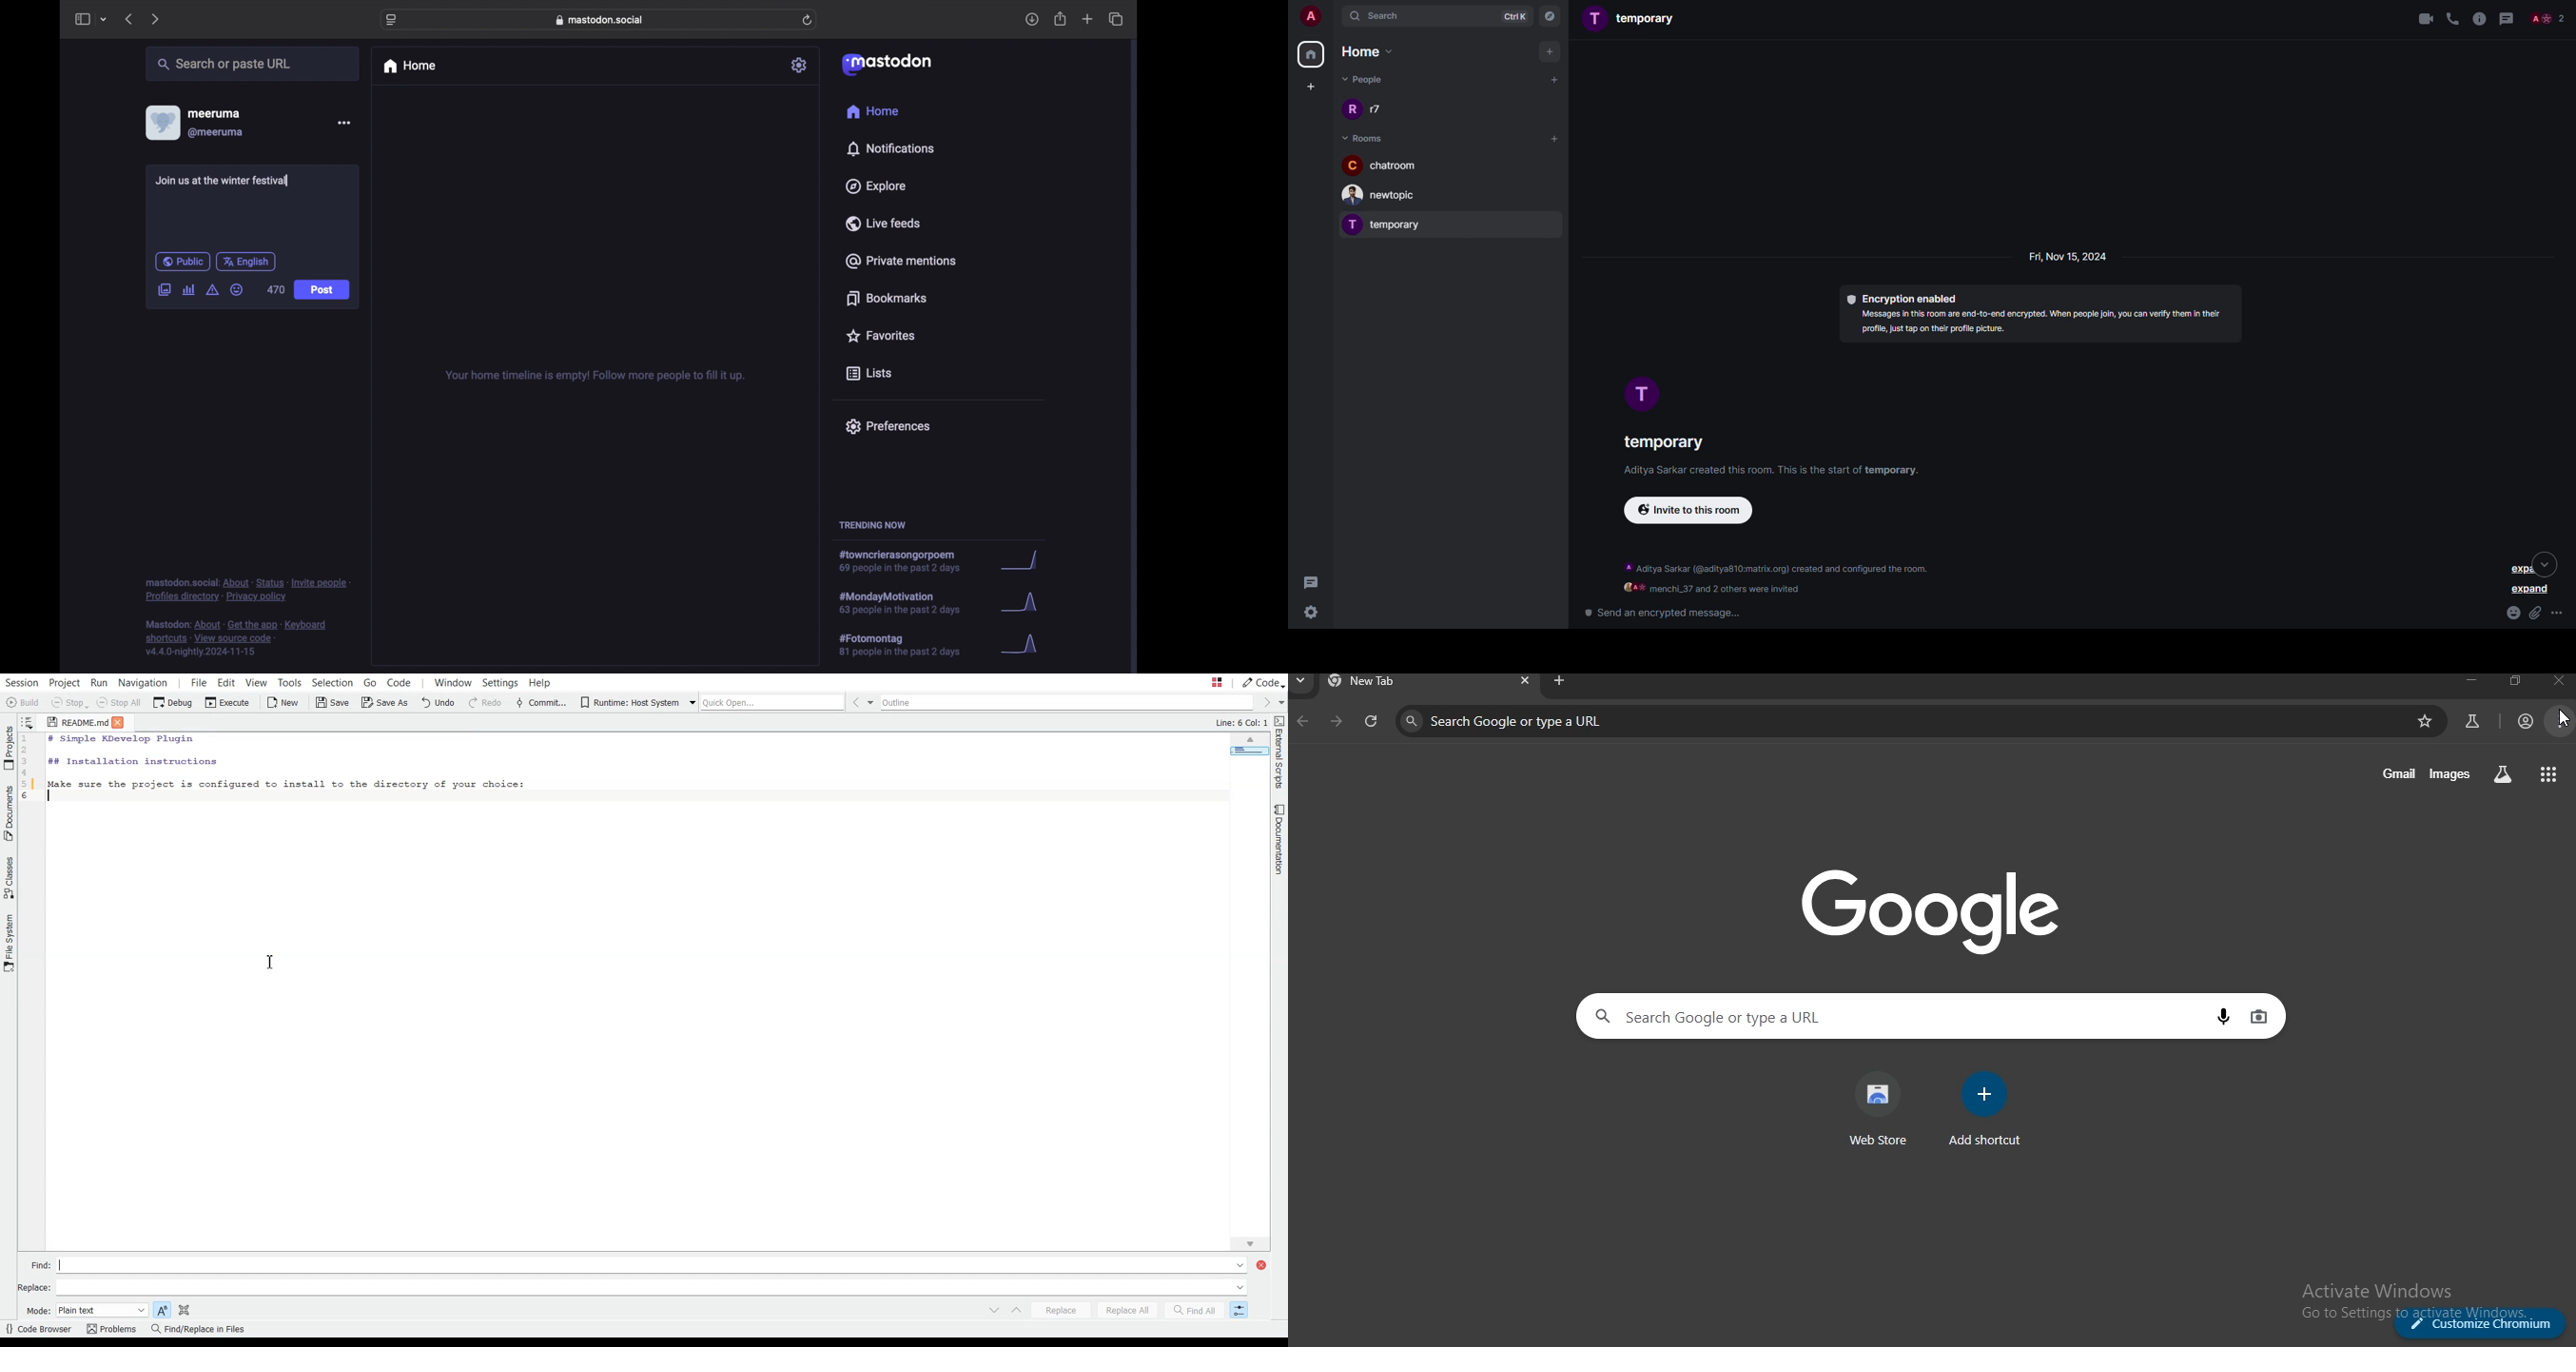  Describe the element at coordinates (1309, 15) in the screenshot. I see `account` at that location.